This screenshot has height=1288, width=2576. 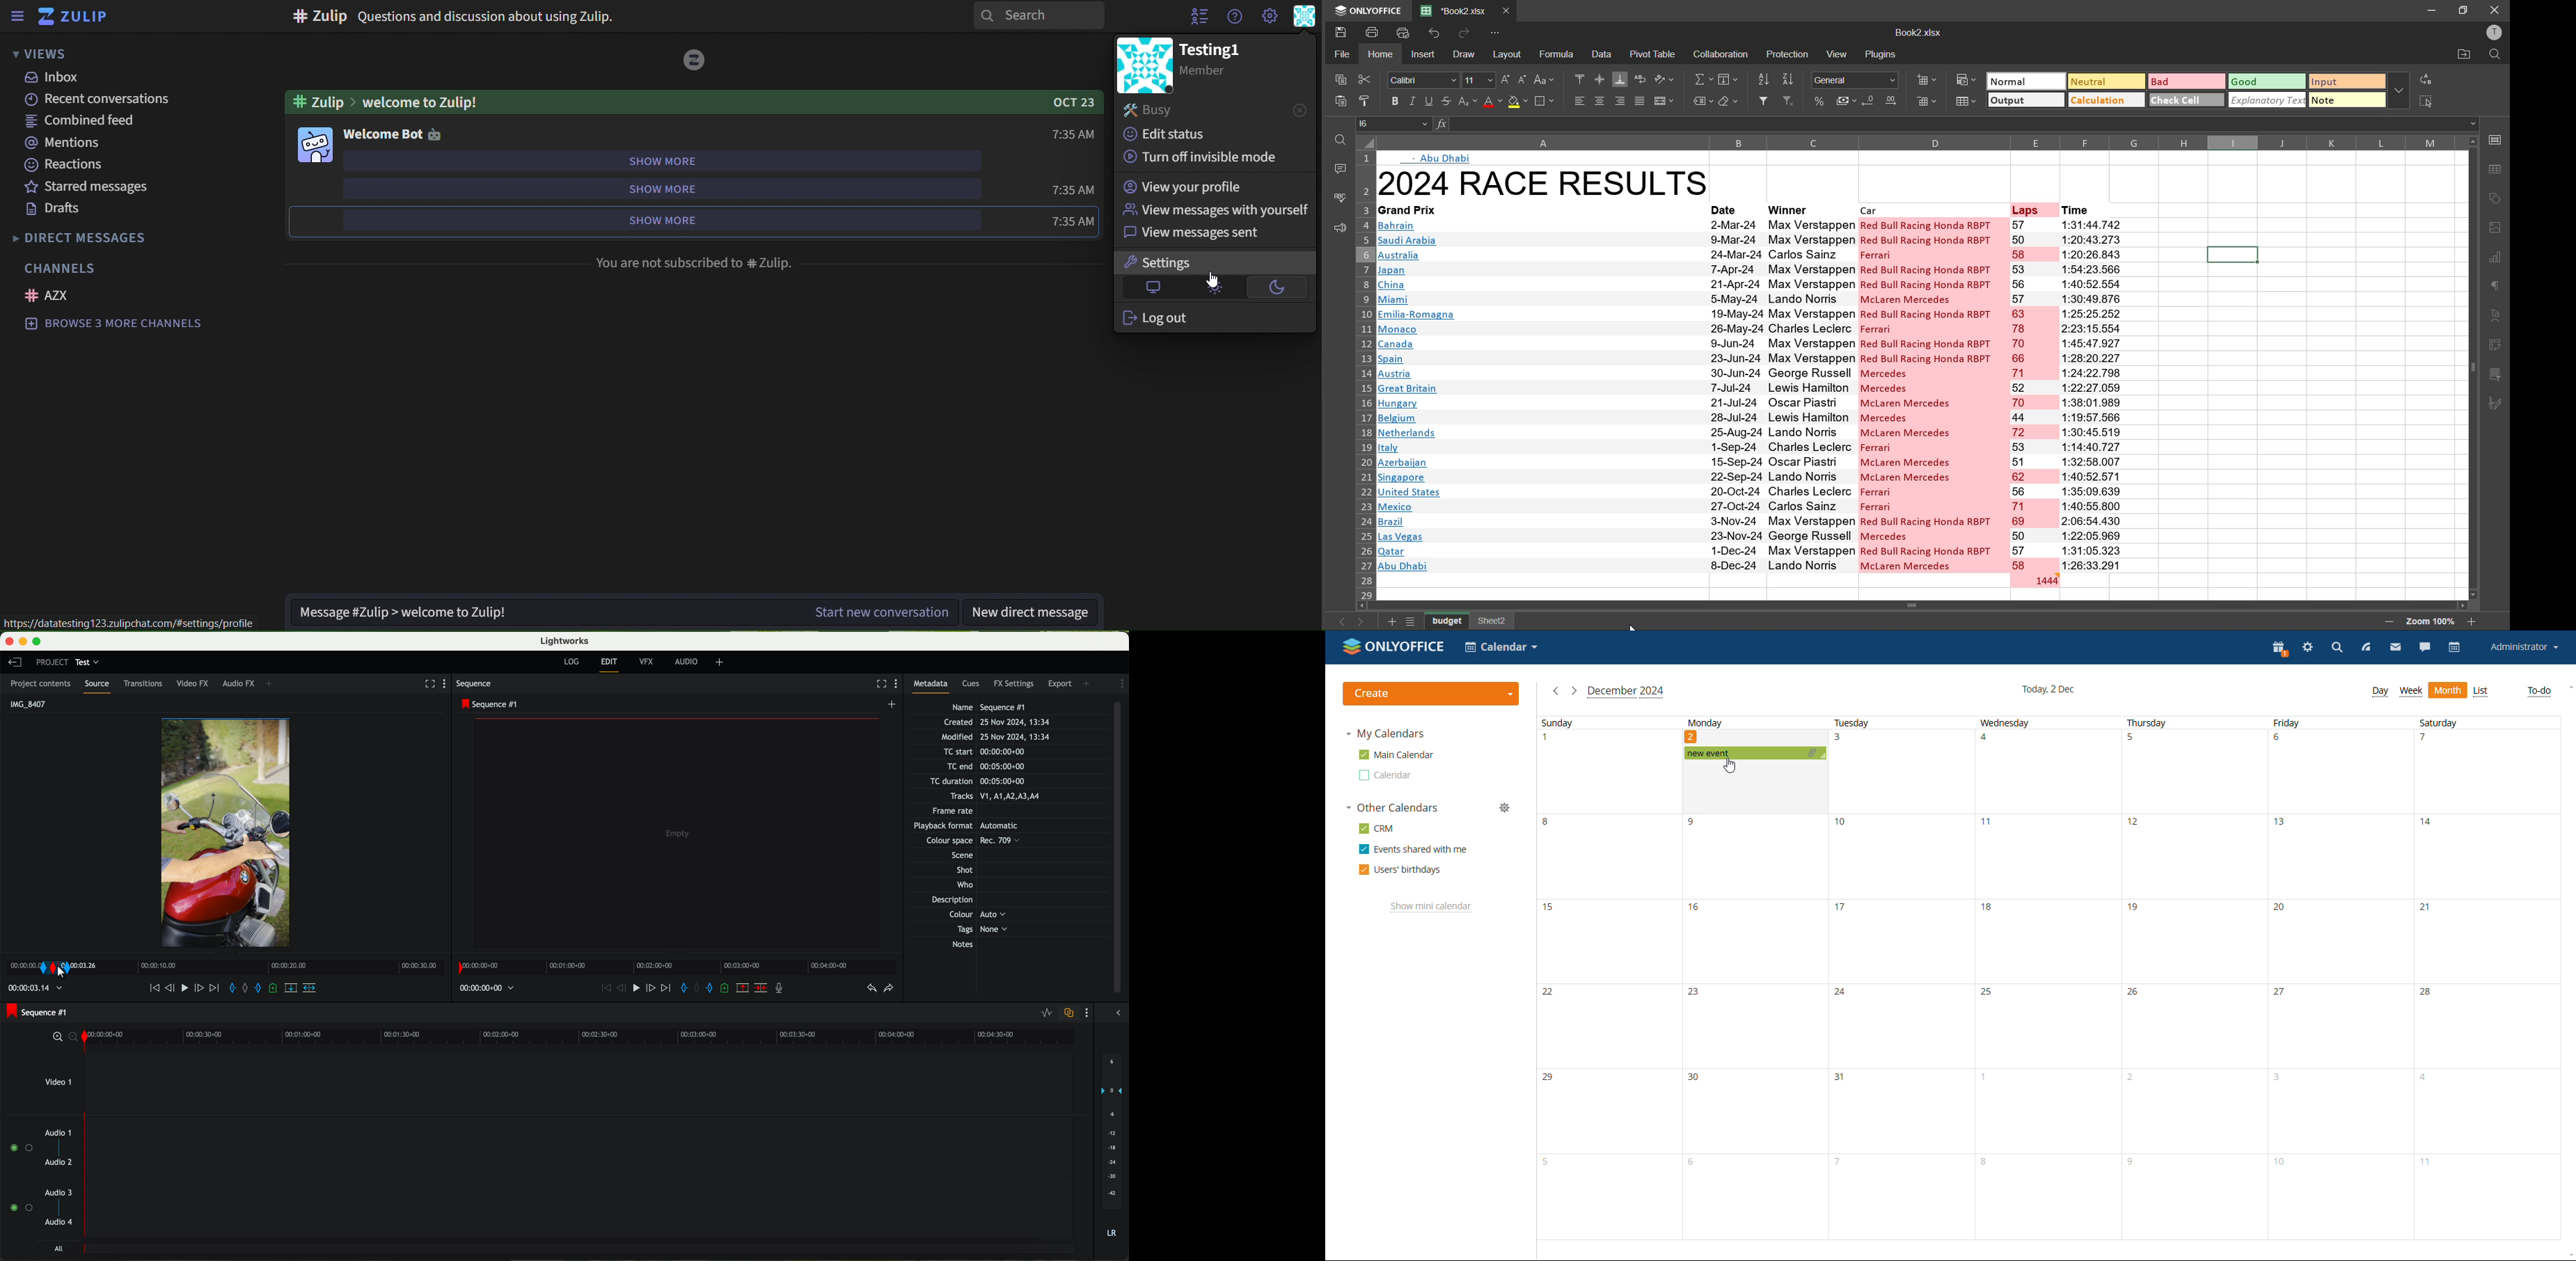 I want to click on table, so click(x=2496, y=168).